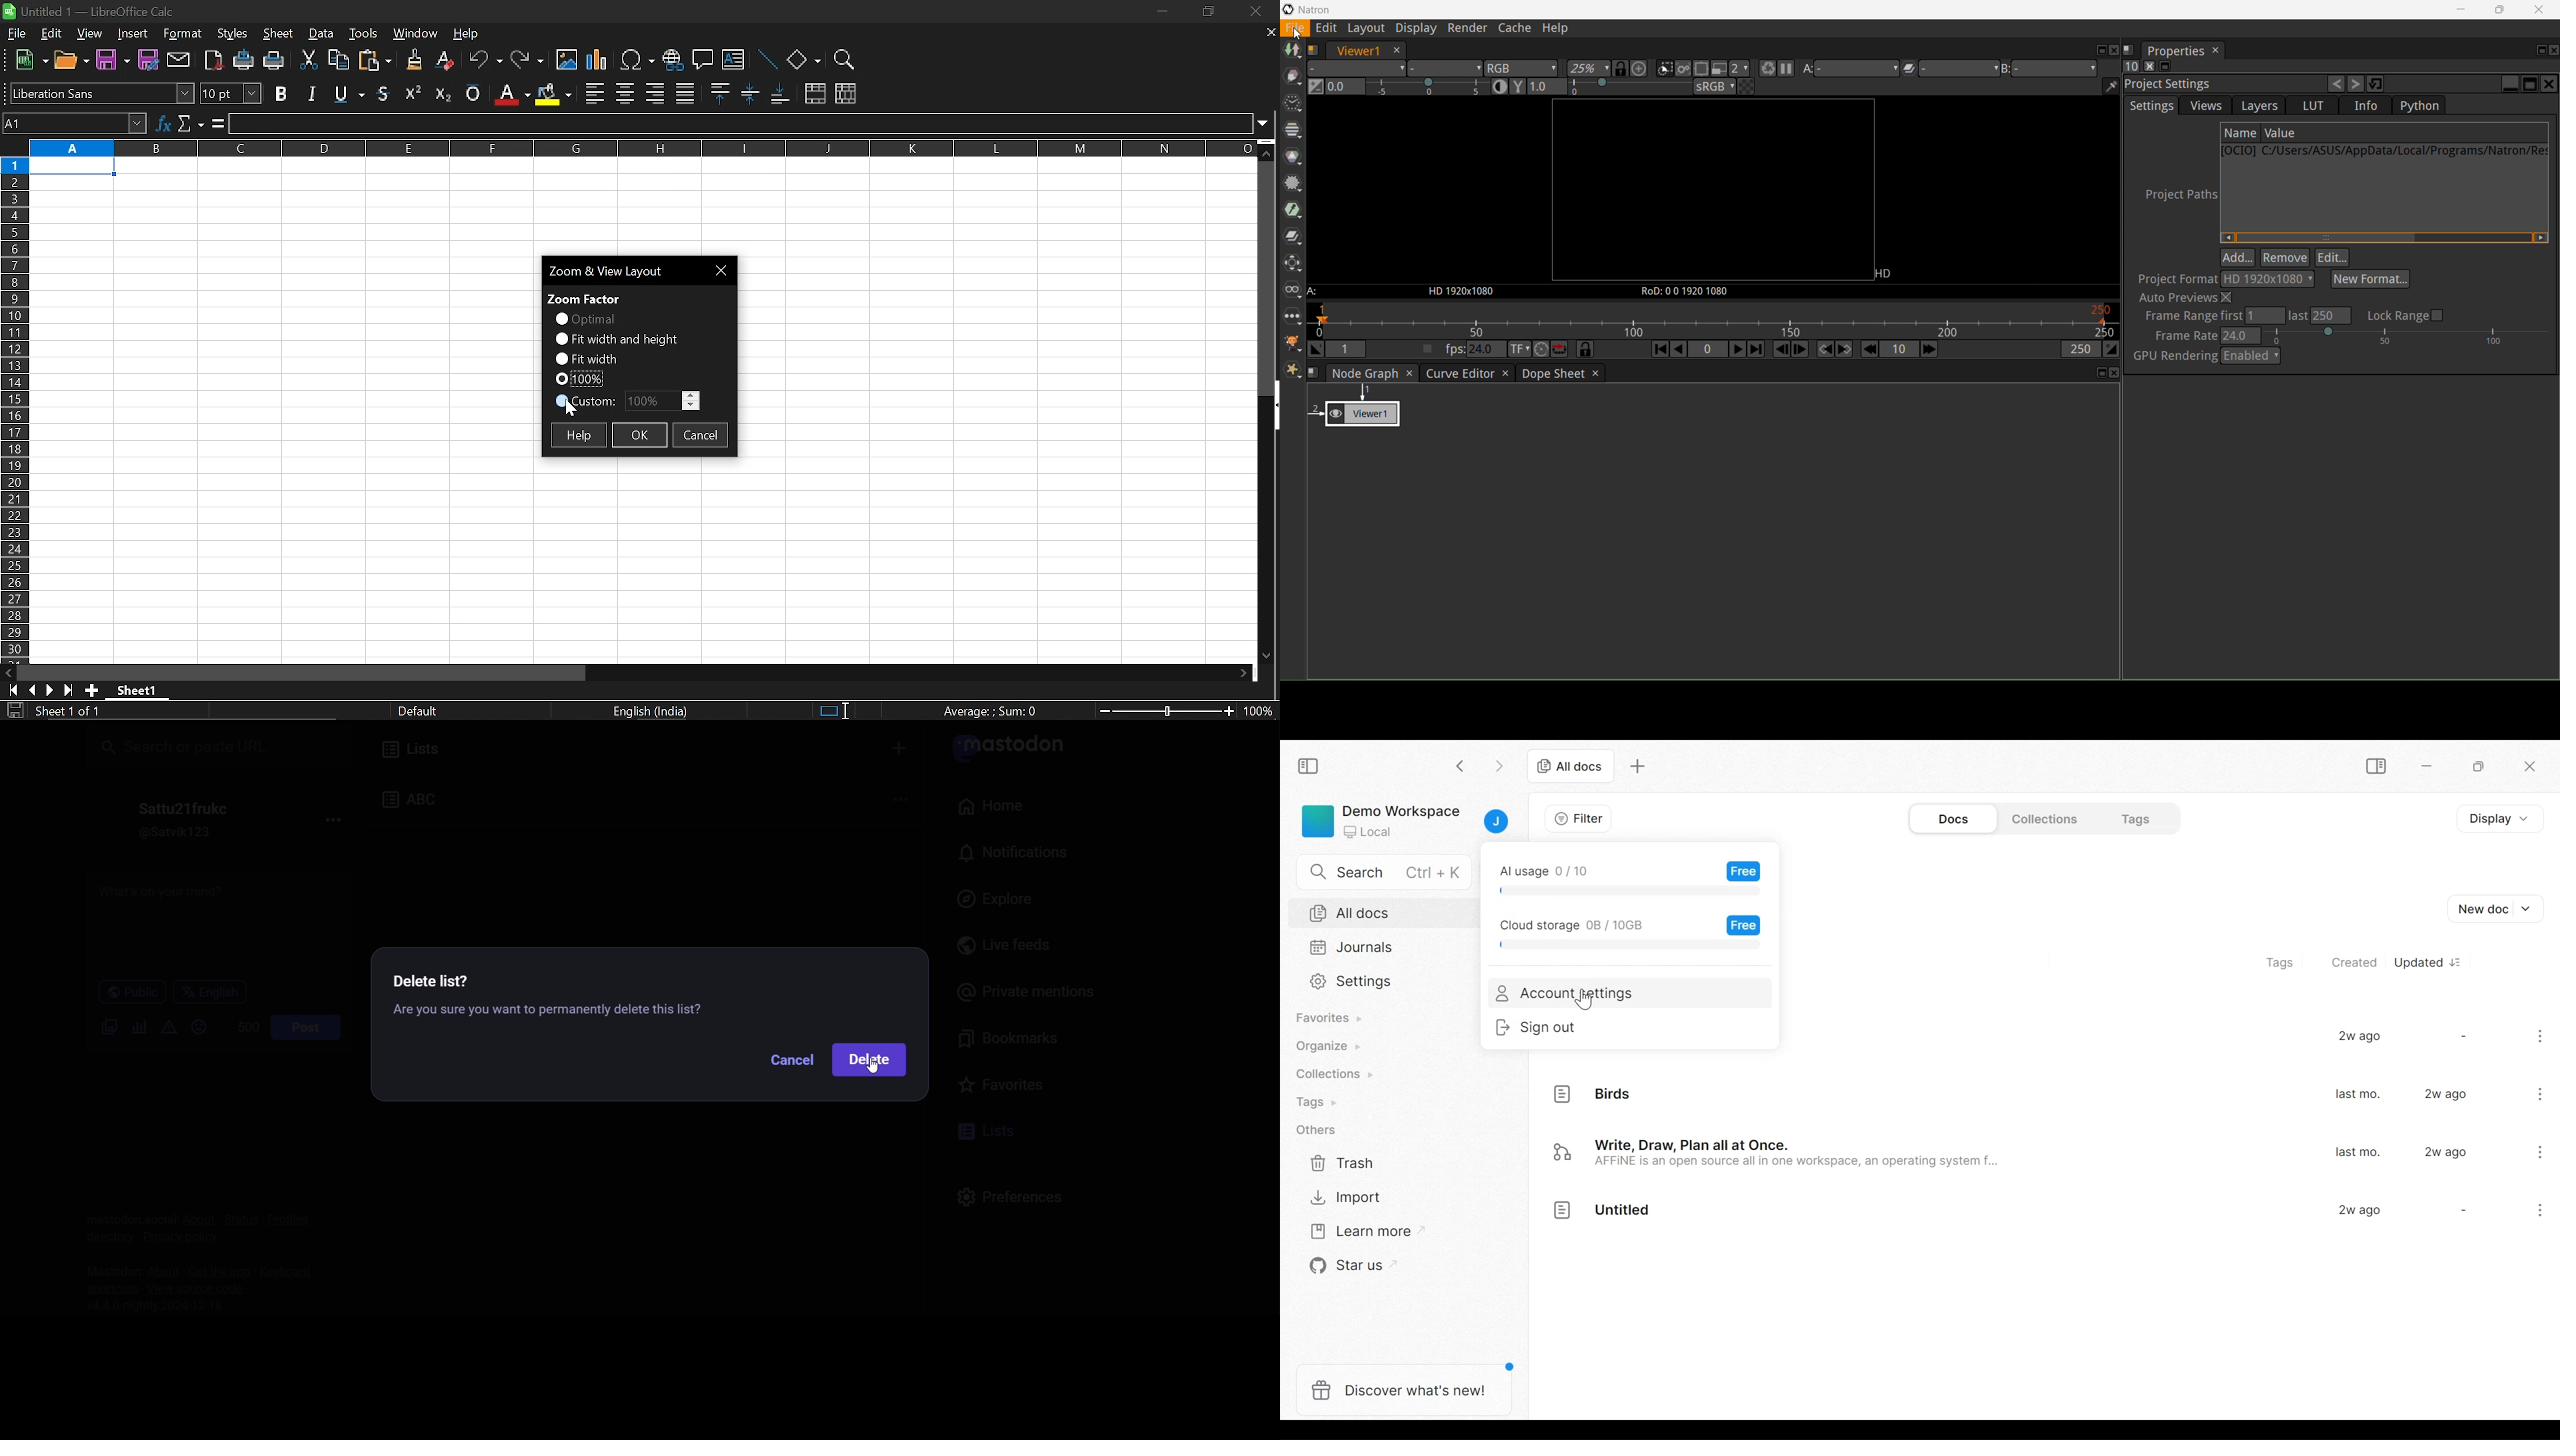 The image size is (2576, 1456). Describe the element at coordinates (283, 93) in the screenshot. I see `bold` at that location.